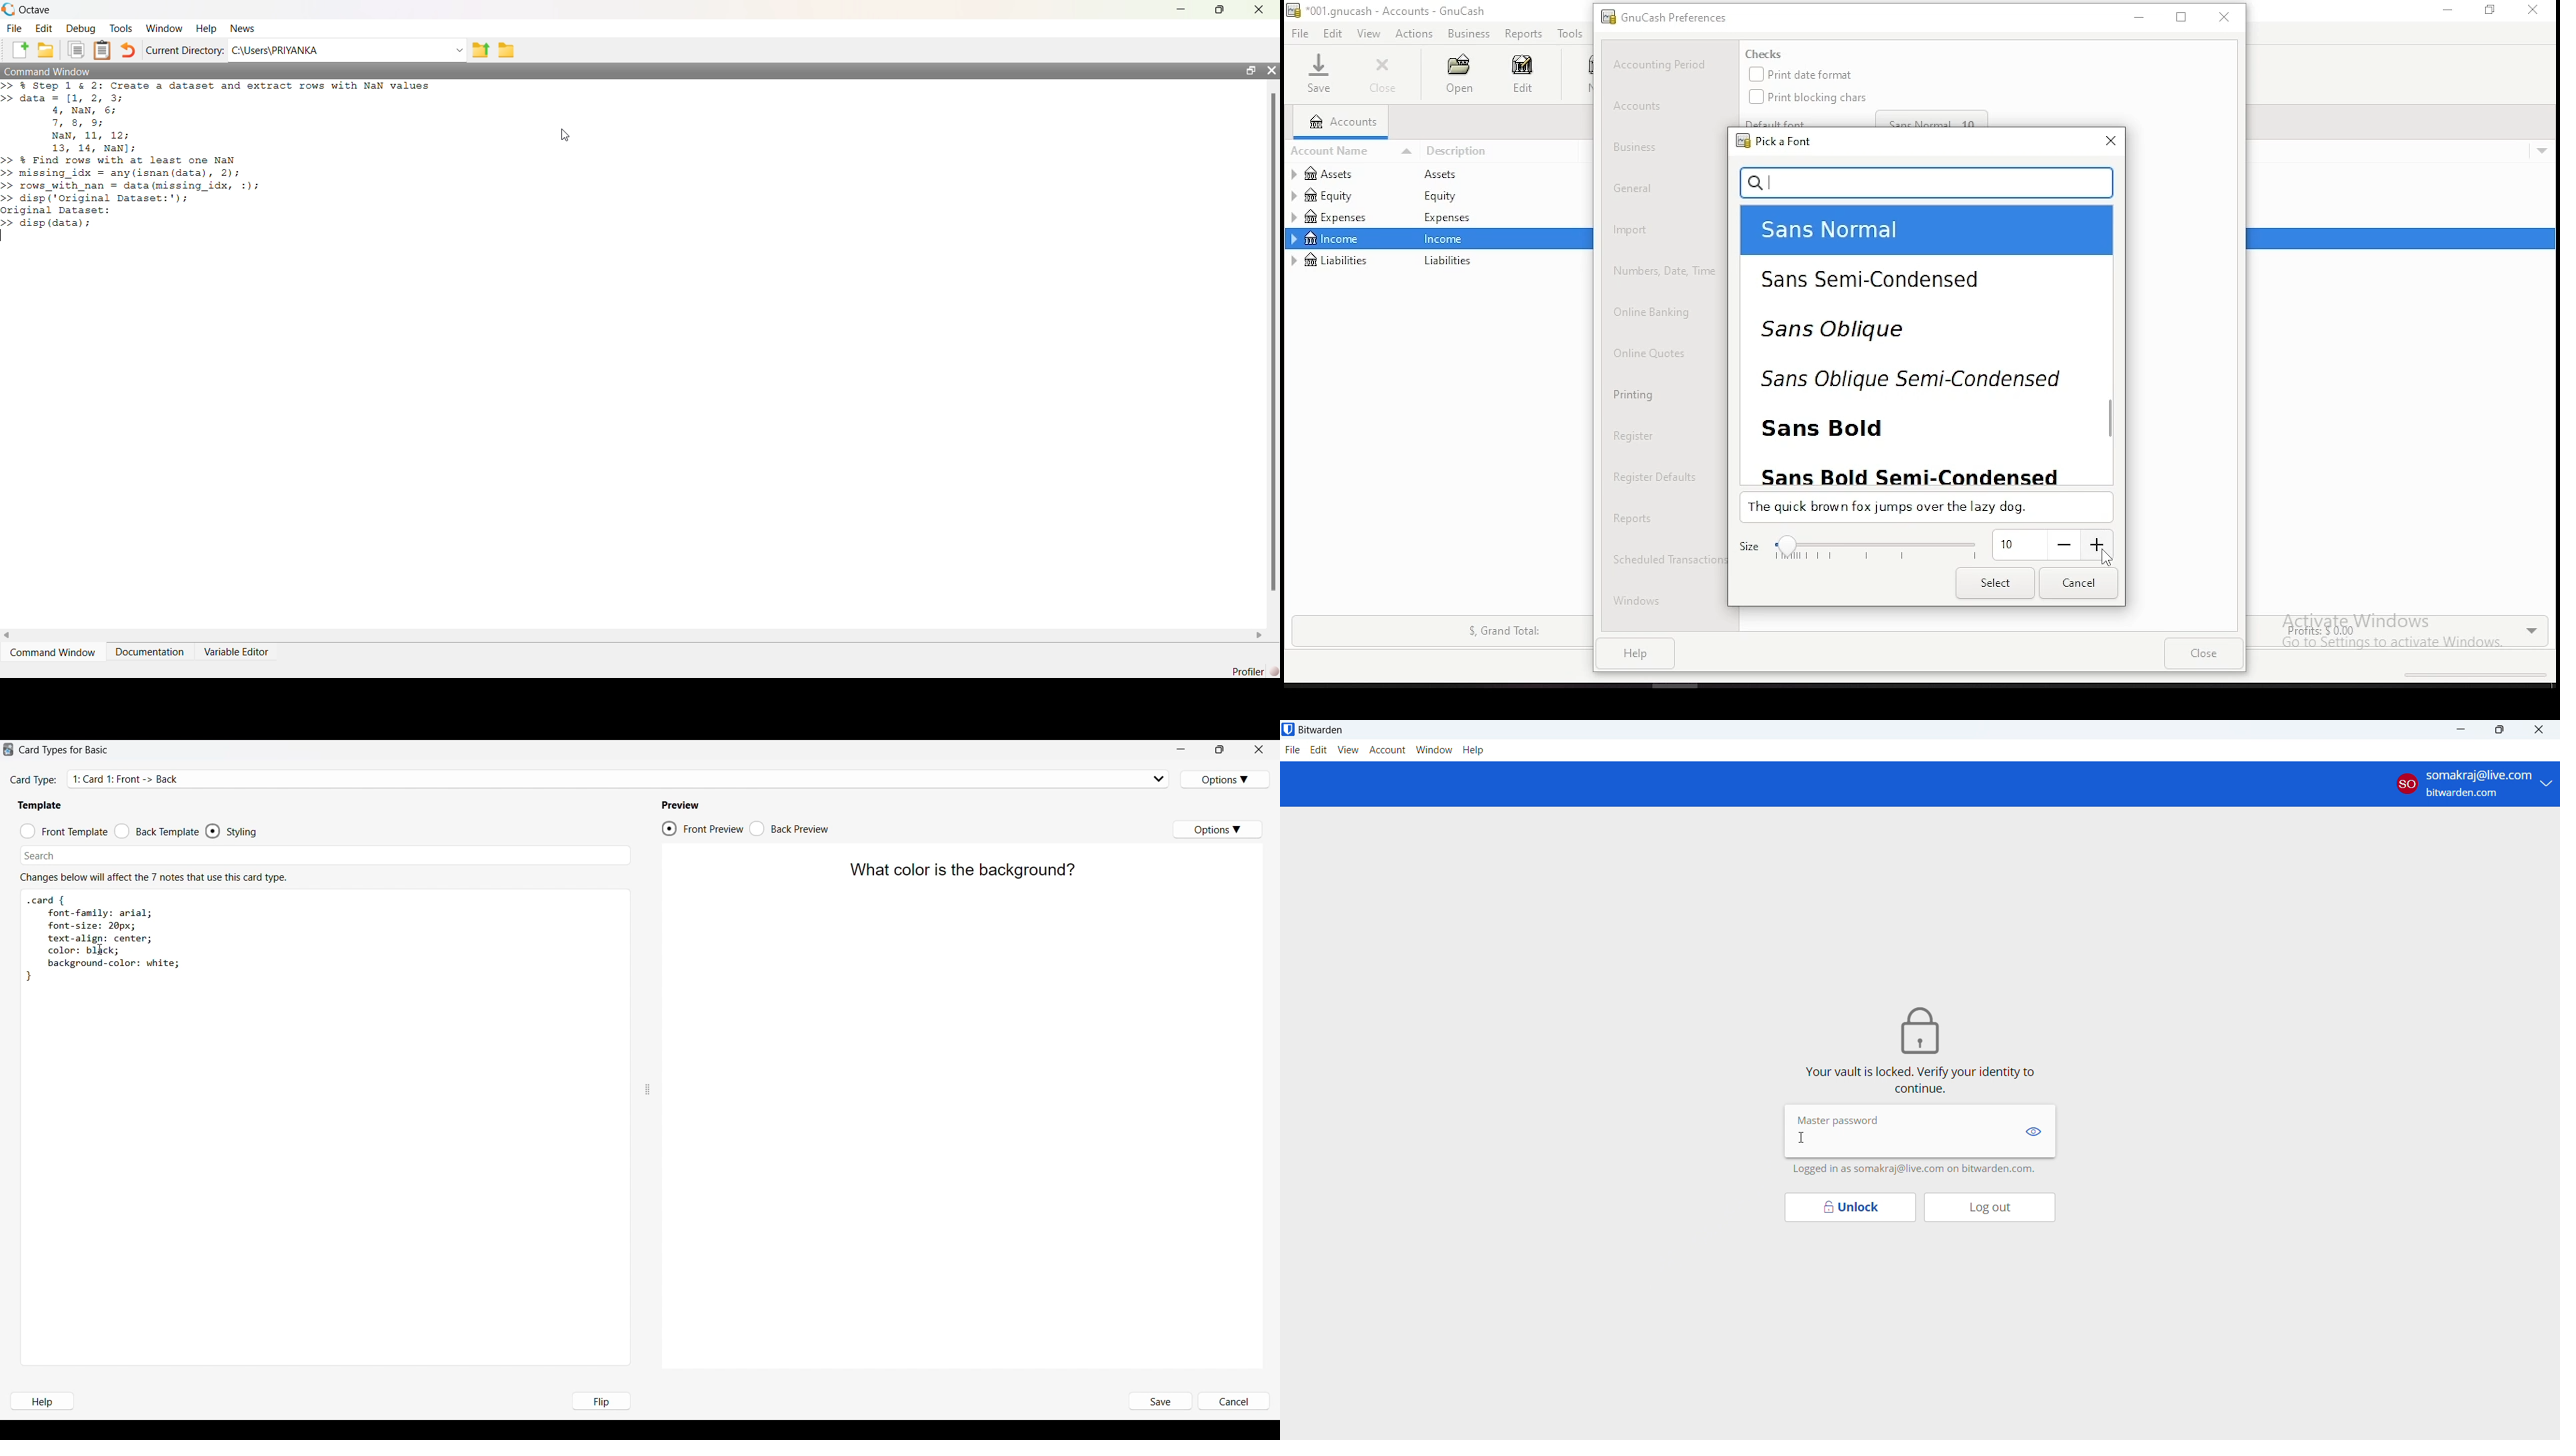  Describe the element at coordinates (127, 50) in the screenshot. I see `Undo` at that location.